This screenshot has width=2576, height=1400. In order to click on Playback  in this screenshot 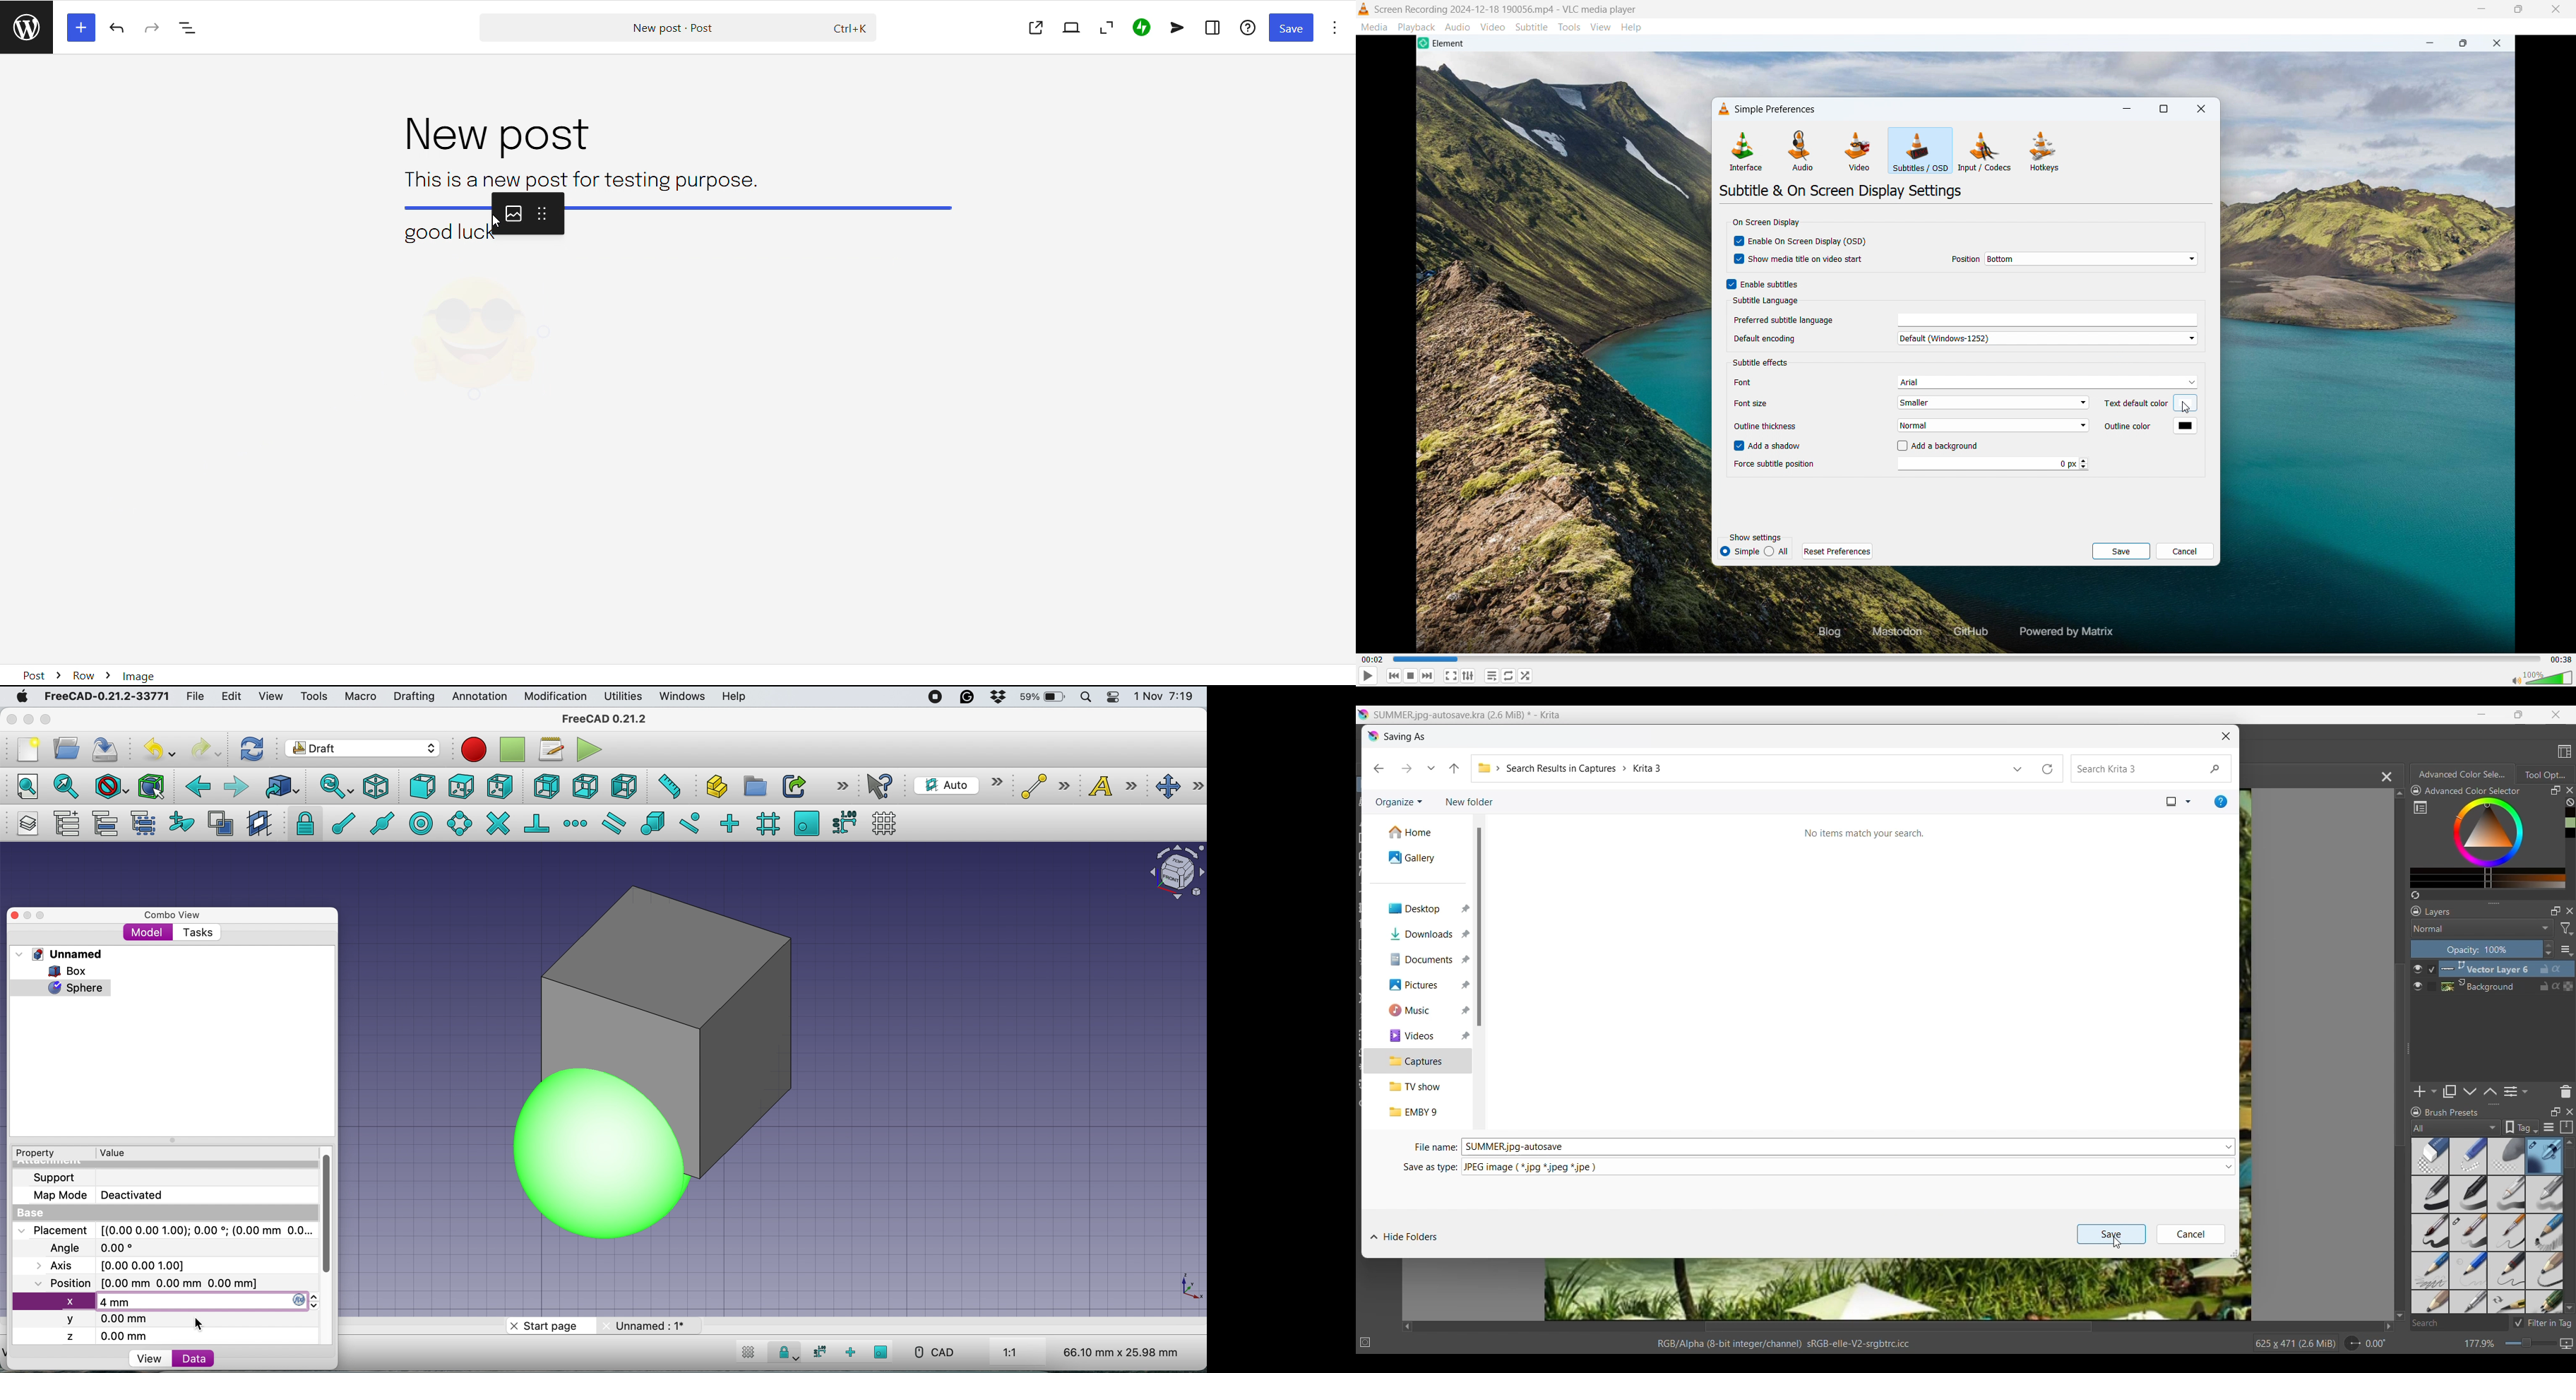, I will do `click(1417, 27)`.